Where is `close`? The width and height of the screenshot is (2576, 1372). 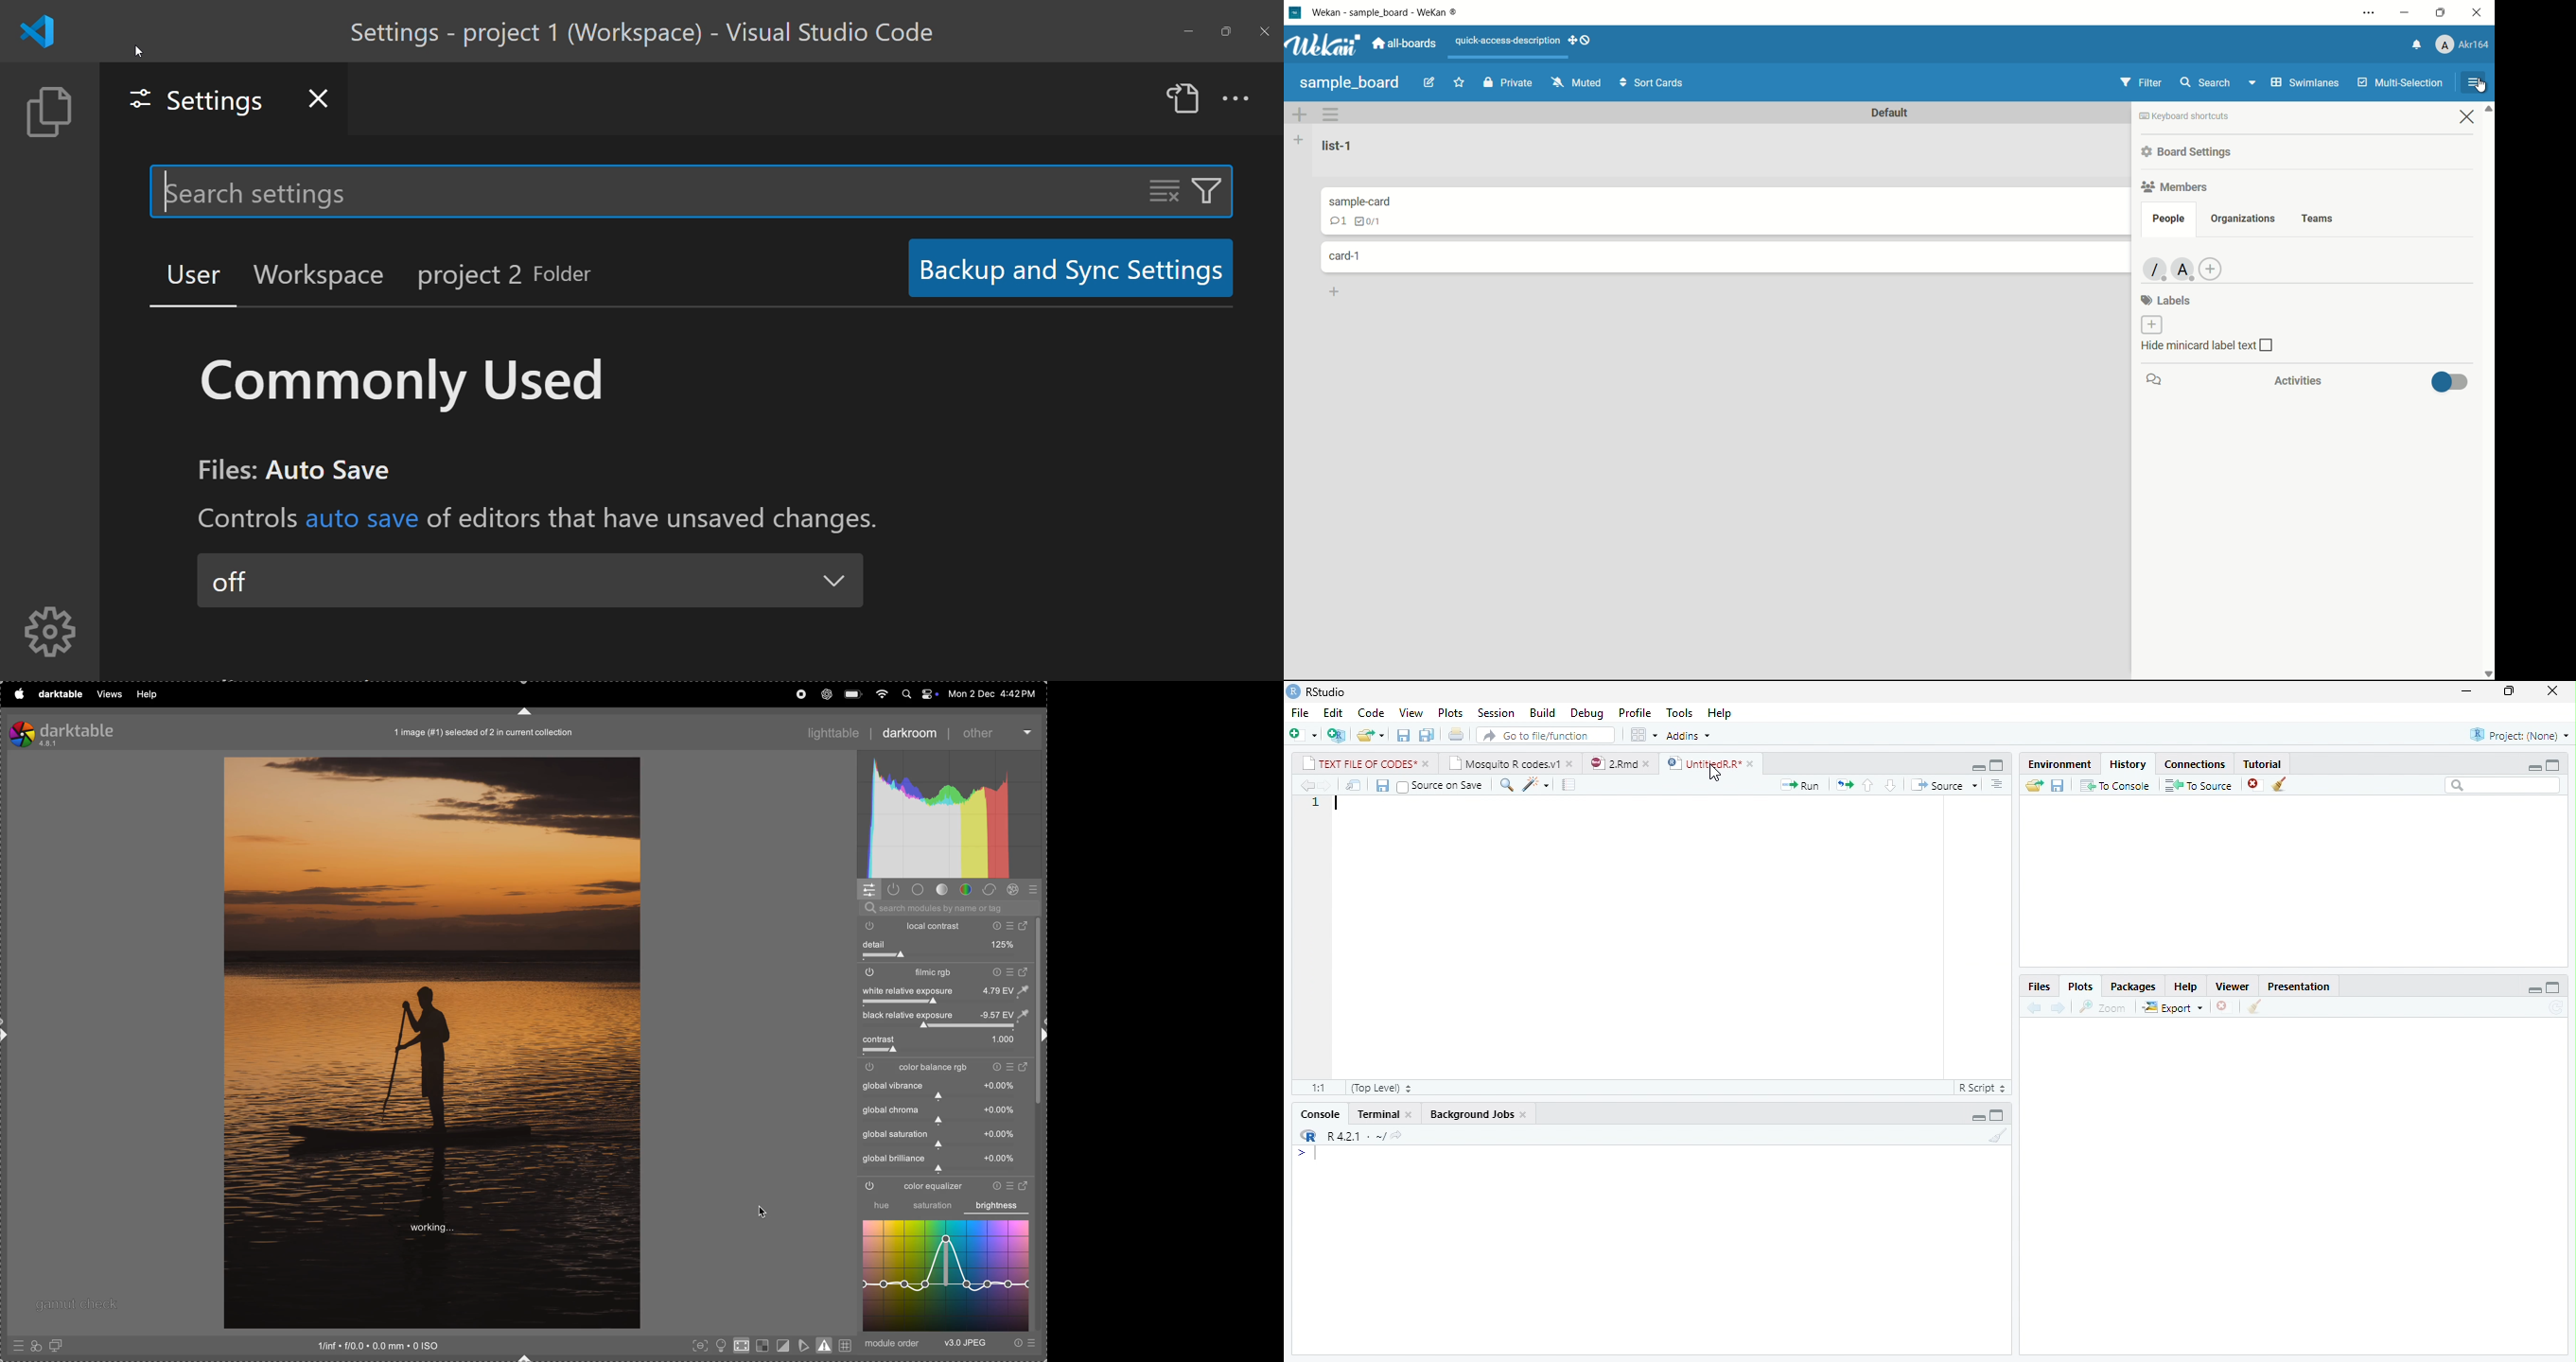
close is located at coordinates (2552, 690).